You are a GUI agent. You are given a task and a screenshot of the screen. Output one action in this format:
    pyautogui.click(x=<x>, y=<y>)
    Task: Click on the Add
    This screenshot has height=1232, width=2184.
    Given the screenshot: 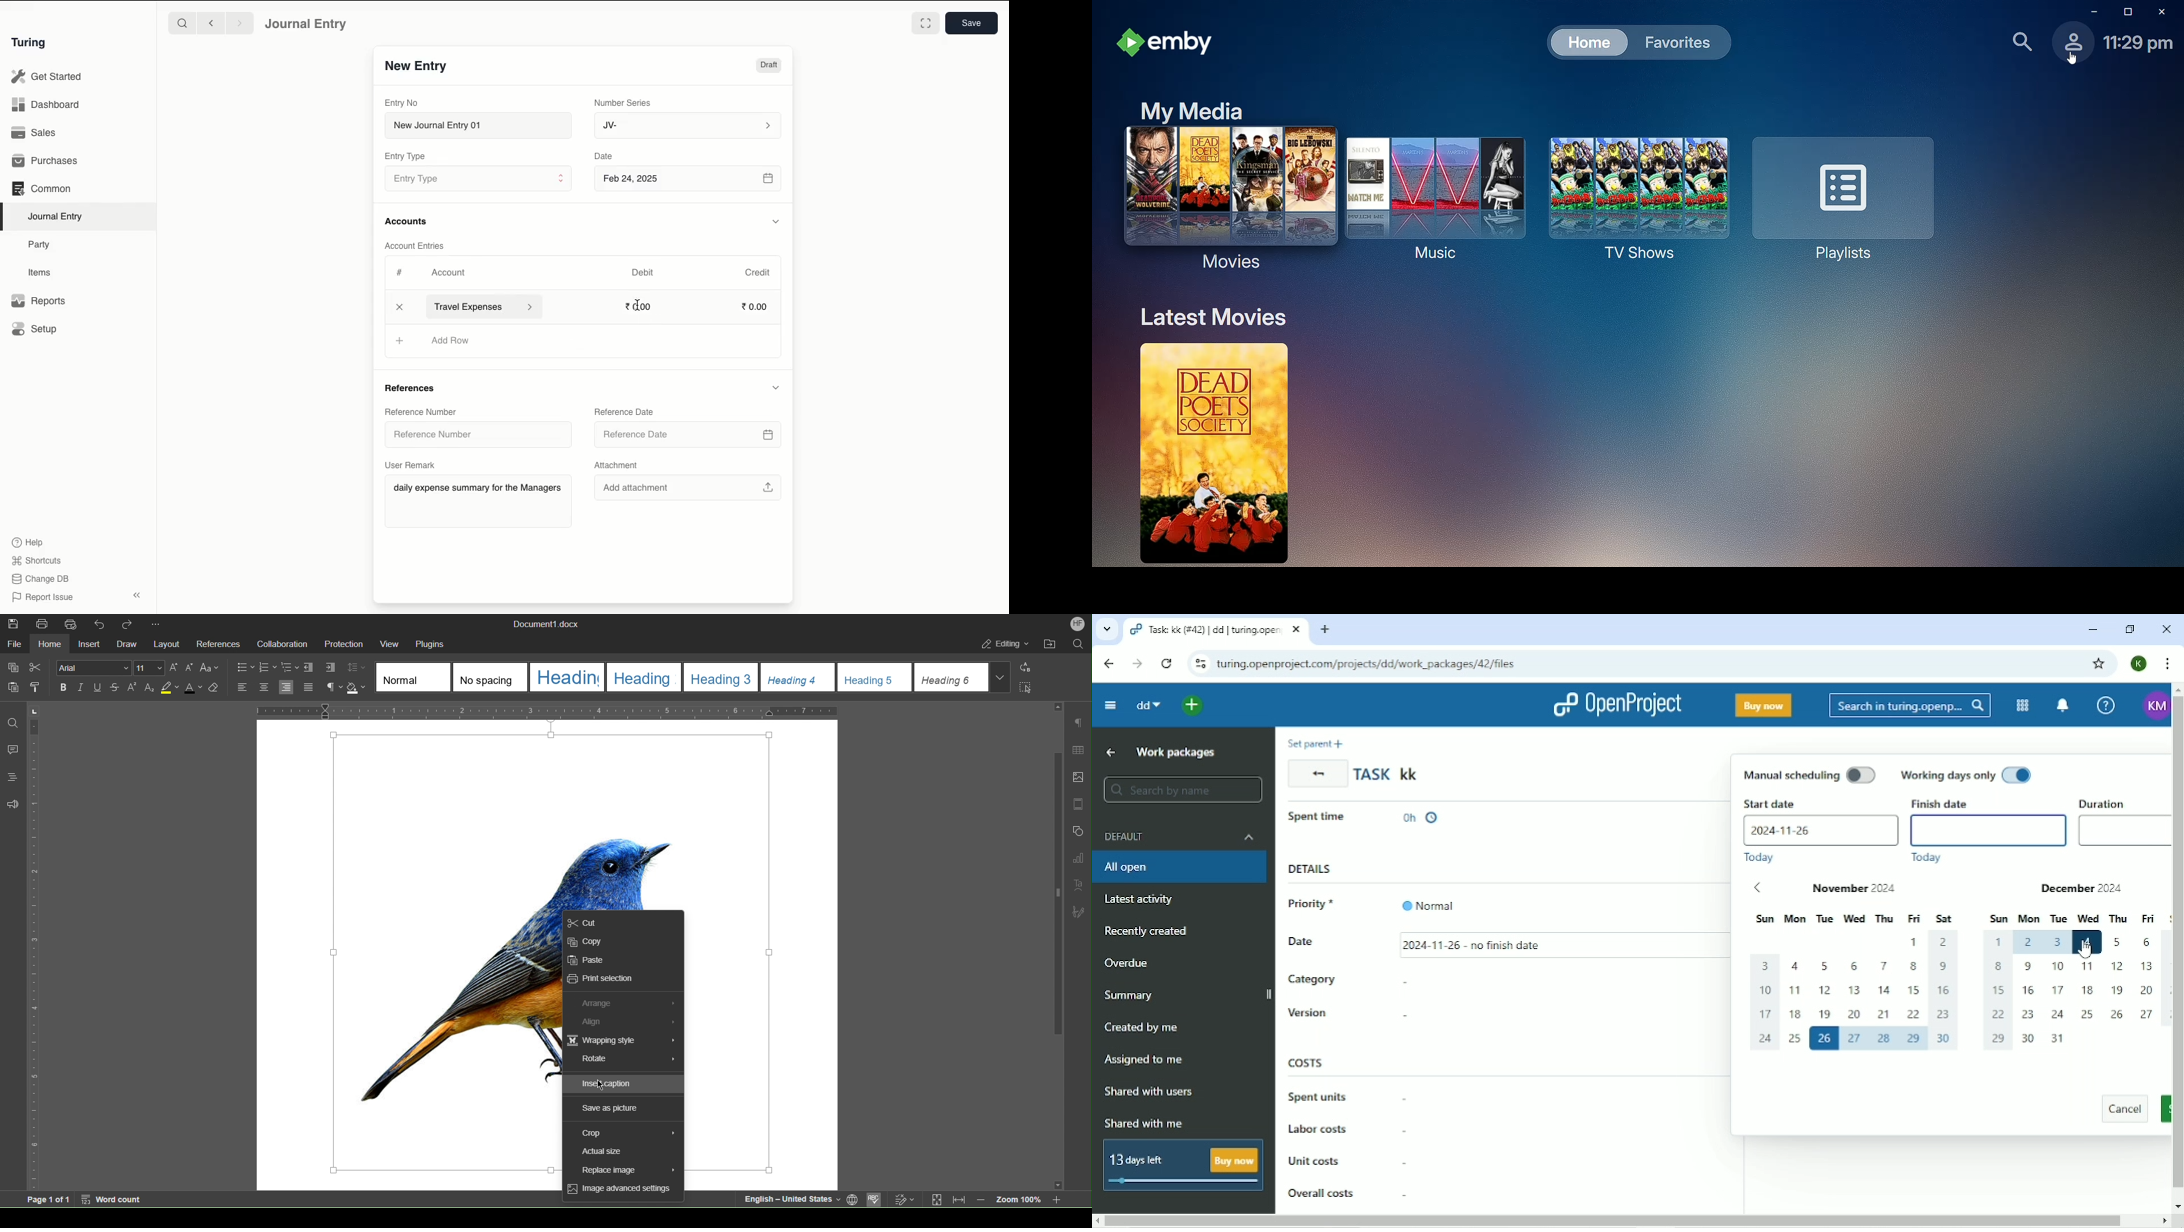 What is the action you would take?
    pyautogui.click(x=400, y=307)
    